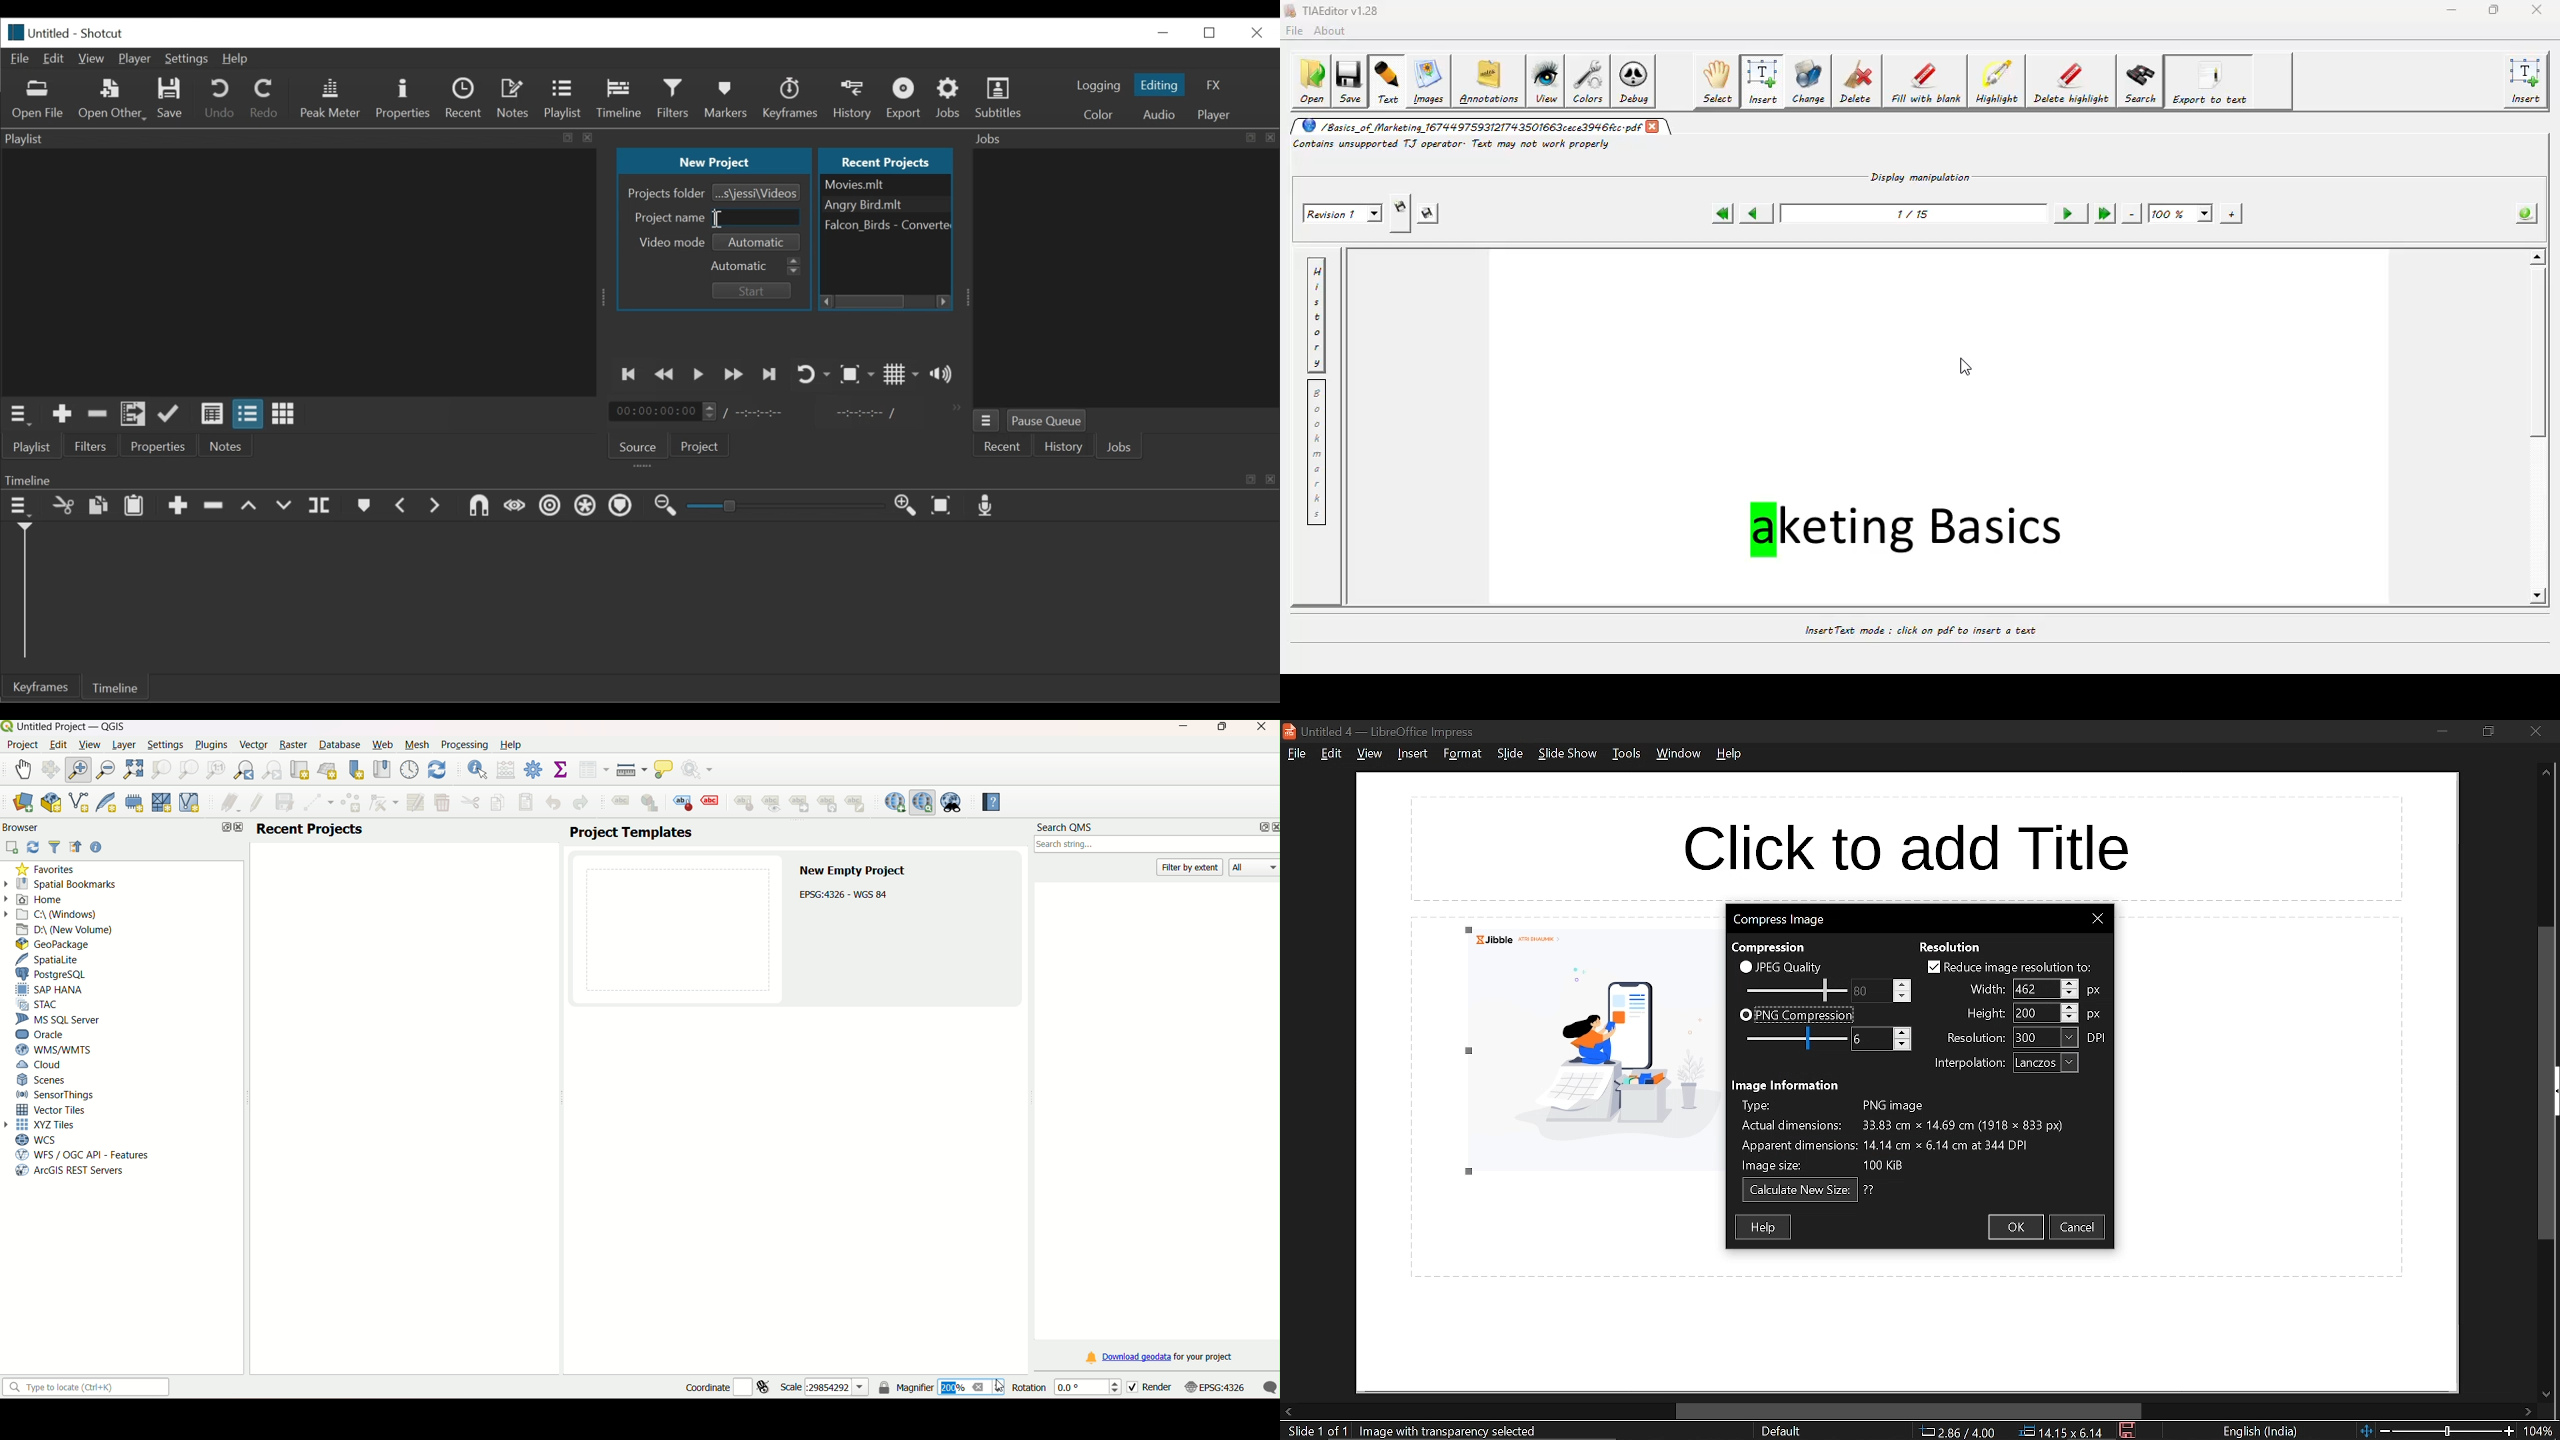 The image size is (2576, 1456). Describe the element at coordinates (2061, 1432) in the screenshot. I see `position` at that location.